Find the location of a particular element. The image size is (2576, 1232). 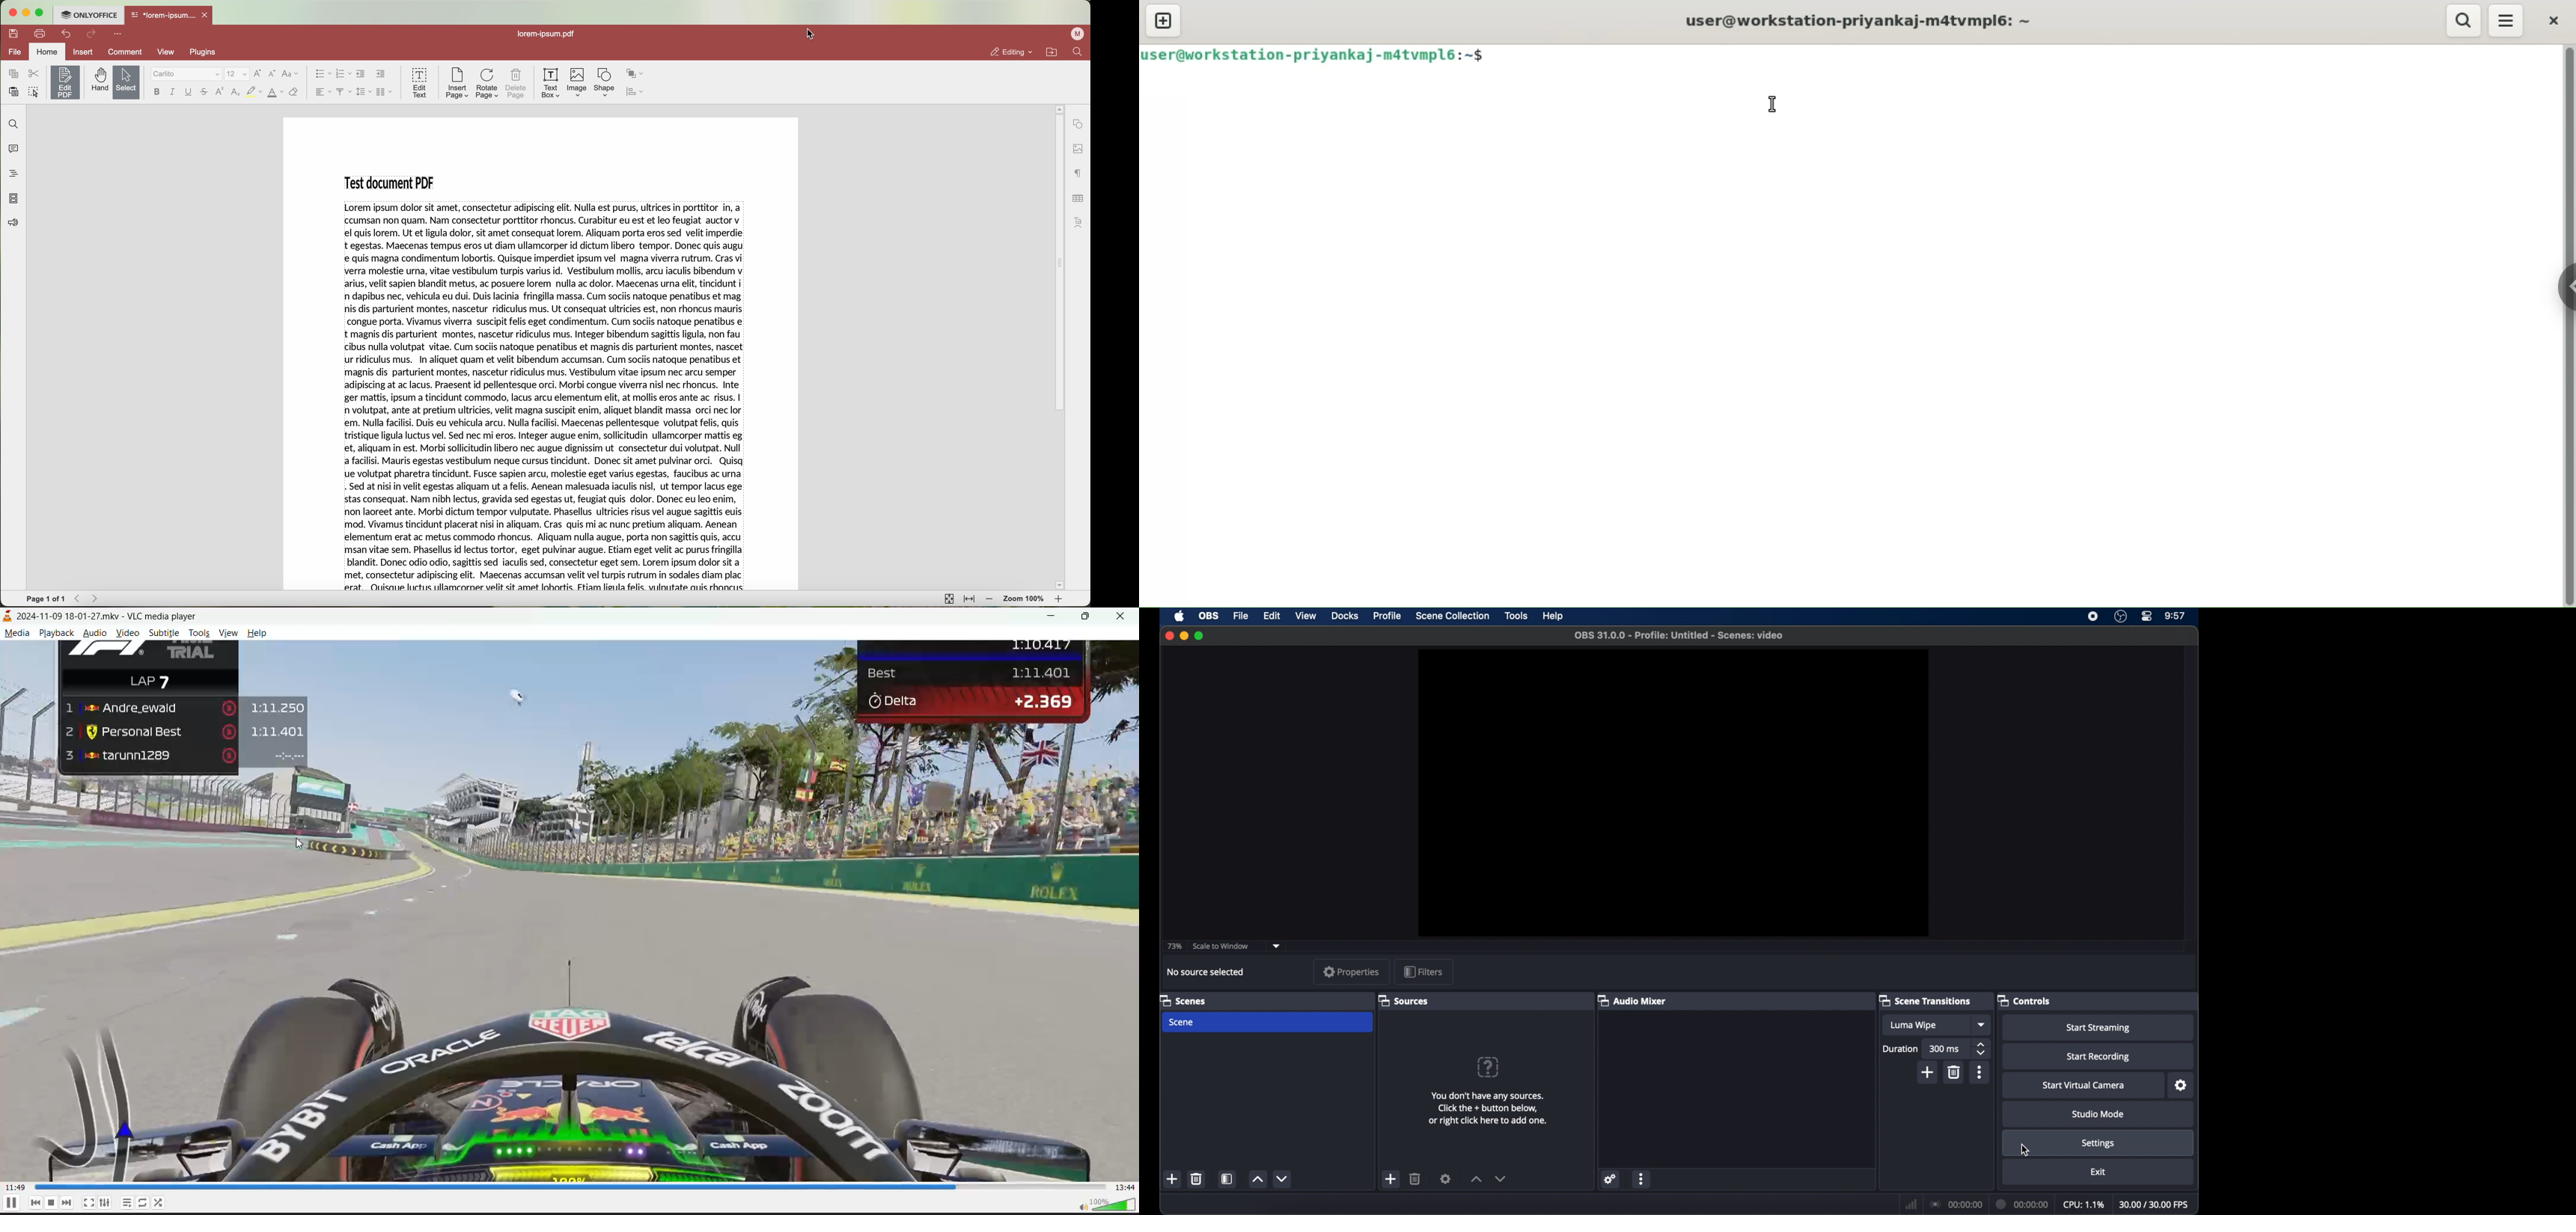

tools is located at coordinates (1517, 616).